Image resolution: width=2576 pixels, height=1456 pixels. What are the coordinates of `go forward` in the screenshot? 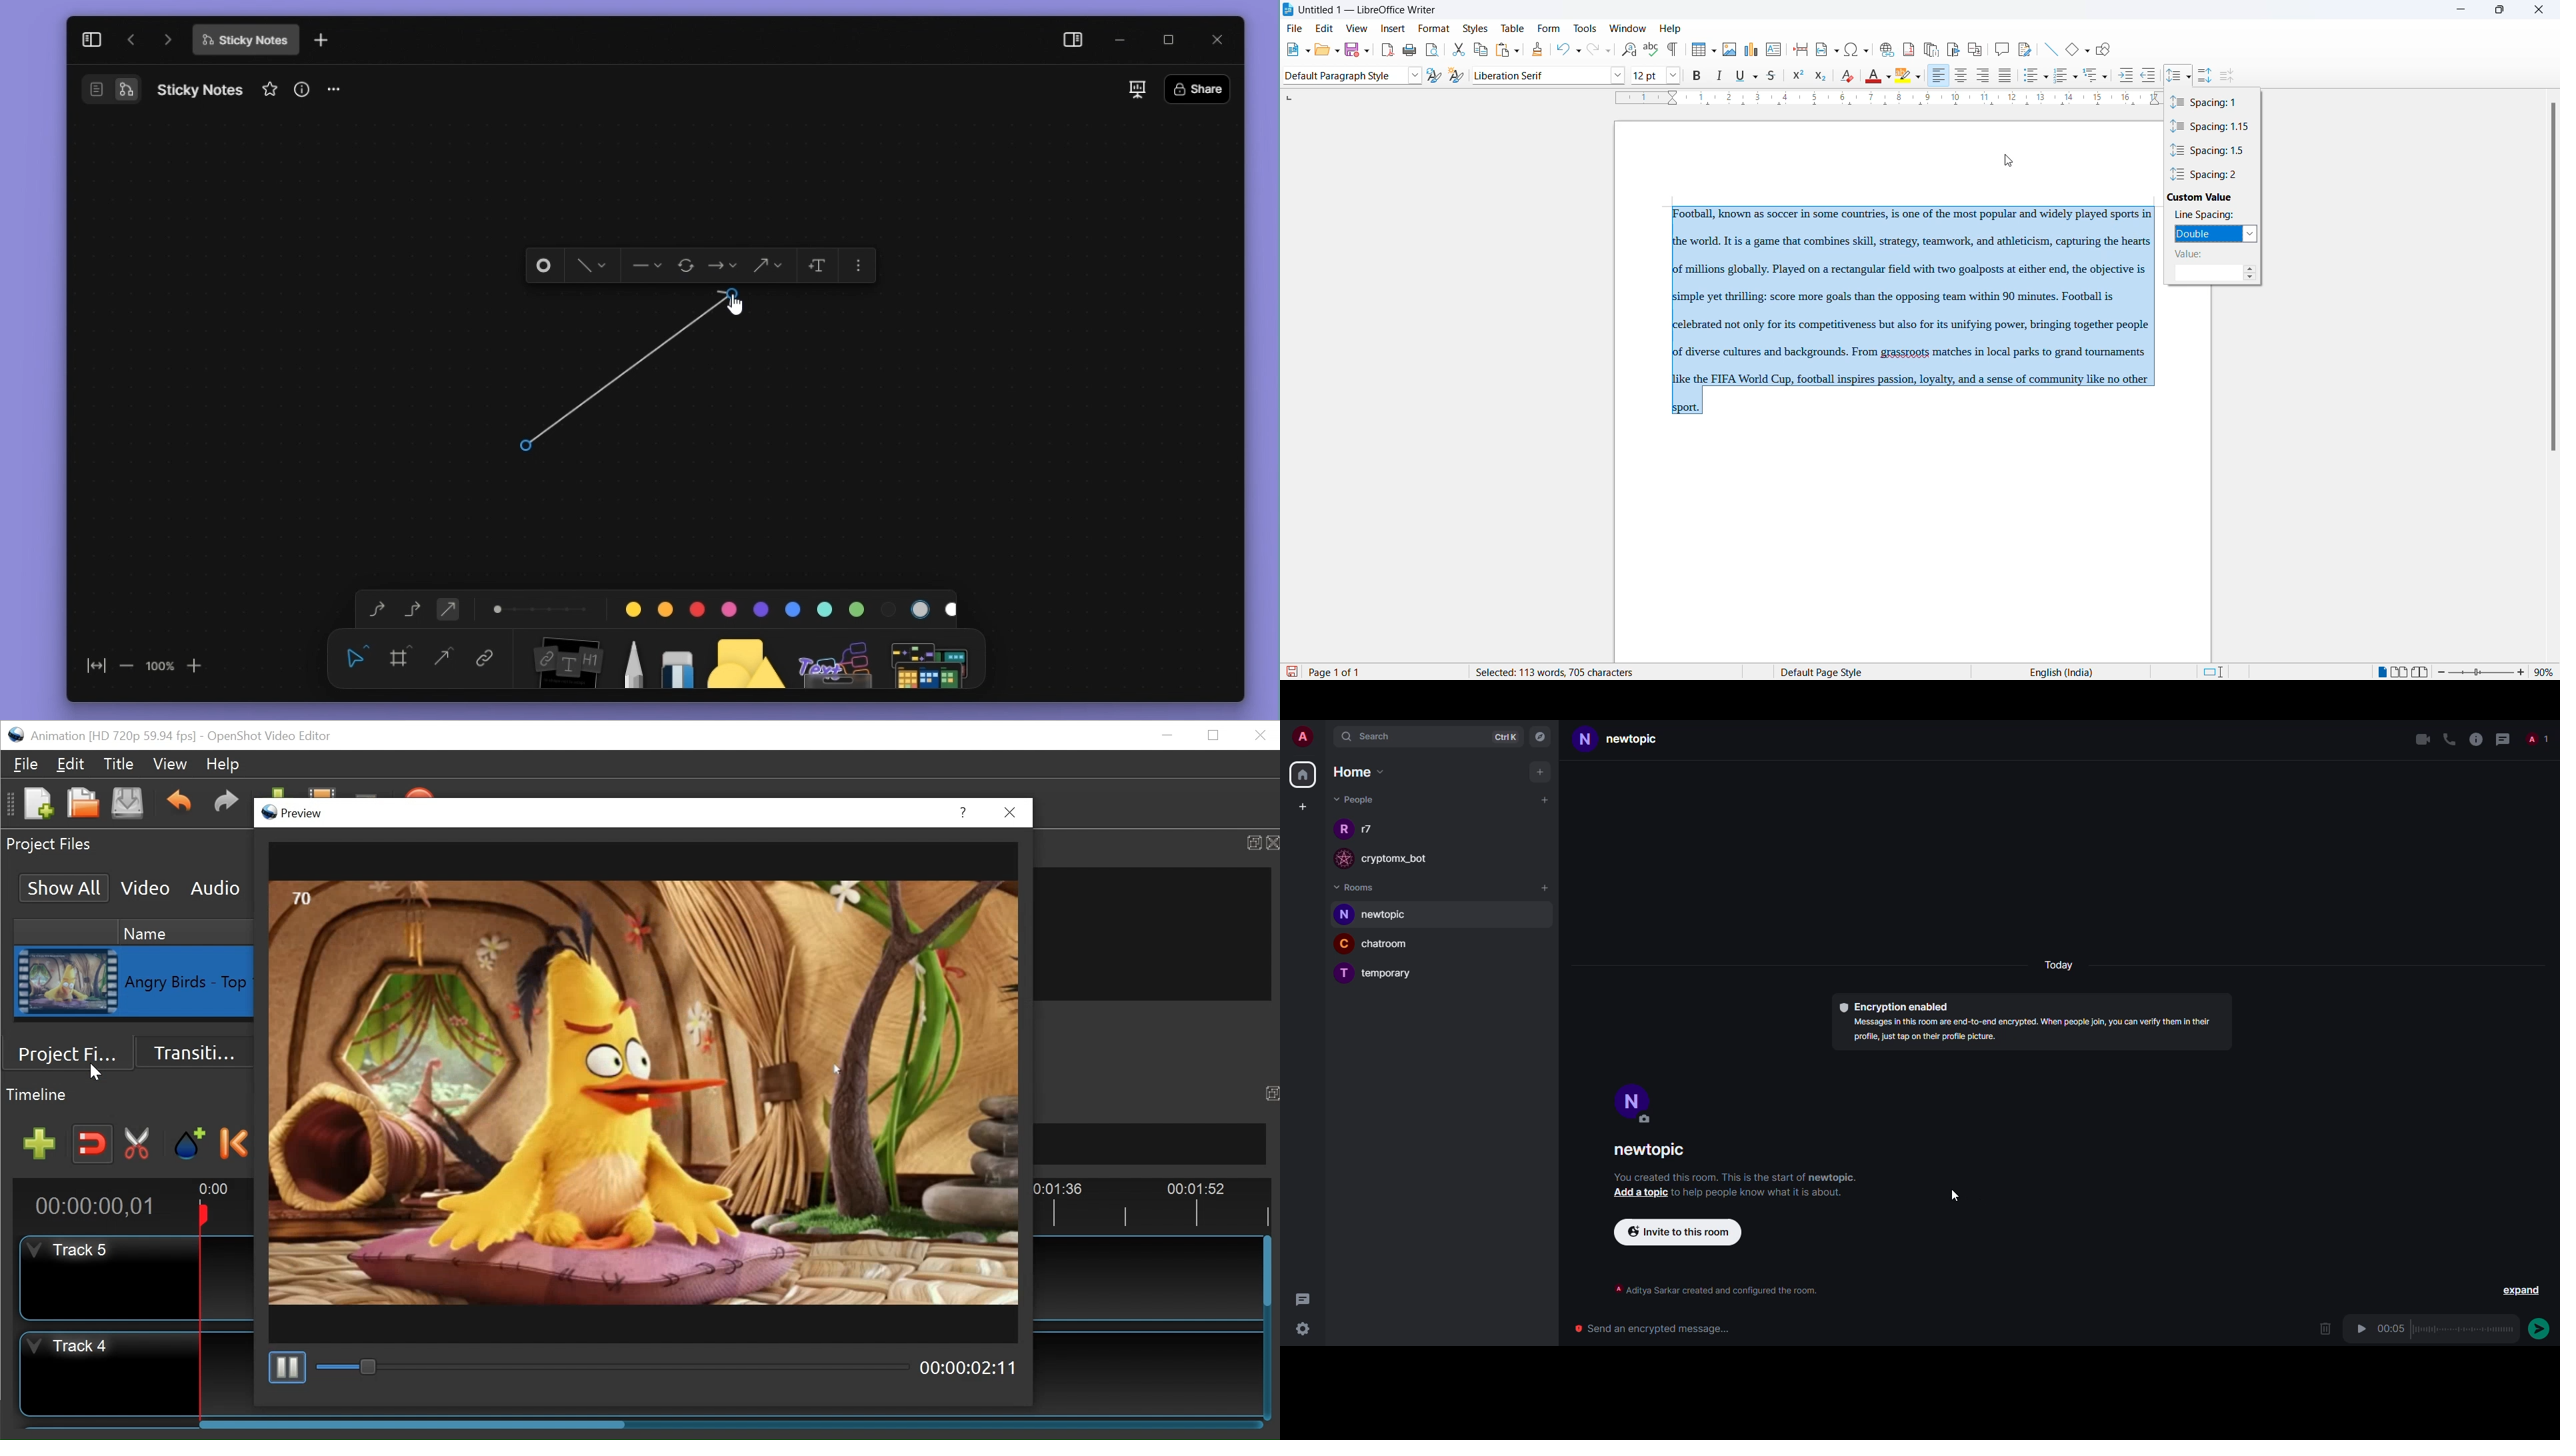 It's located at (168, 39).